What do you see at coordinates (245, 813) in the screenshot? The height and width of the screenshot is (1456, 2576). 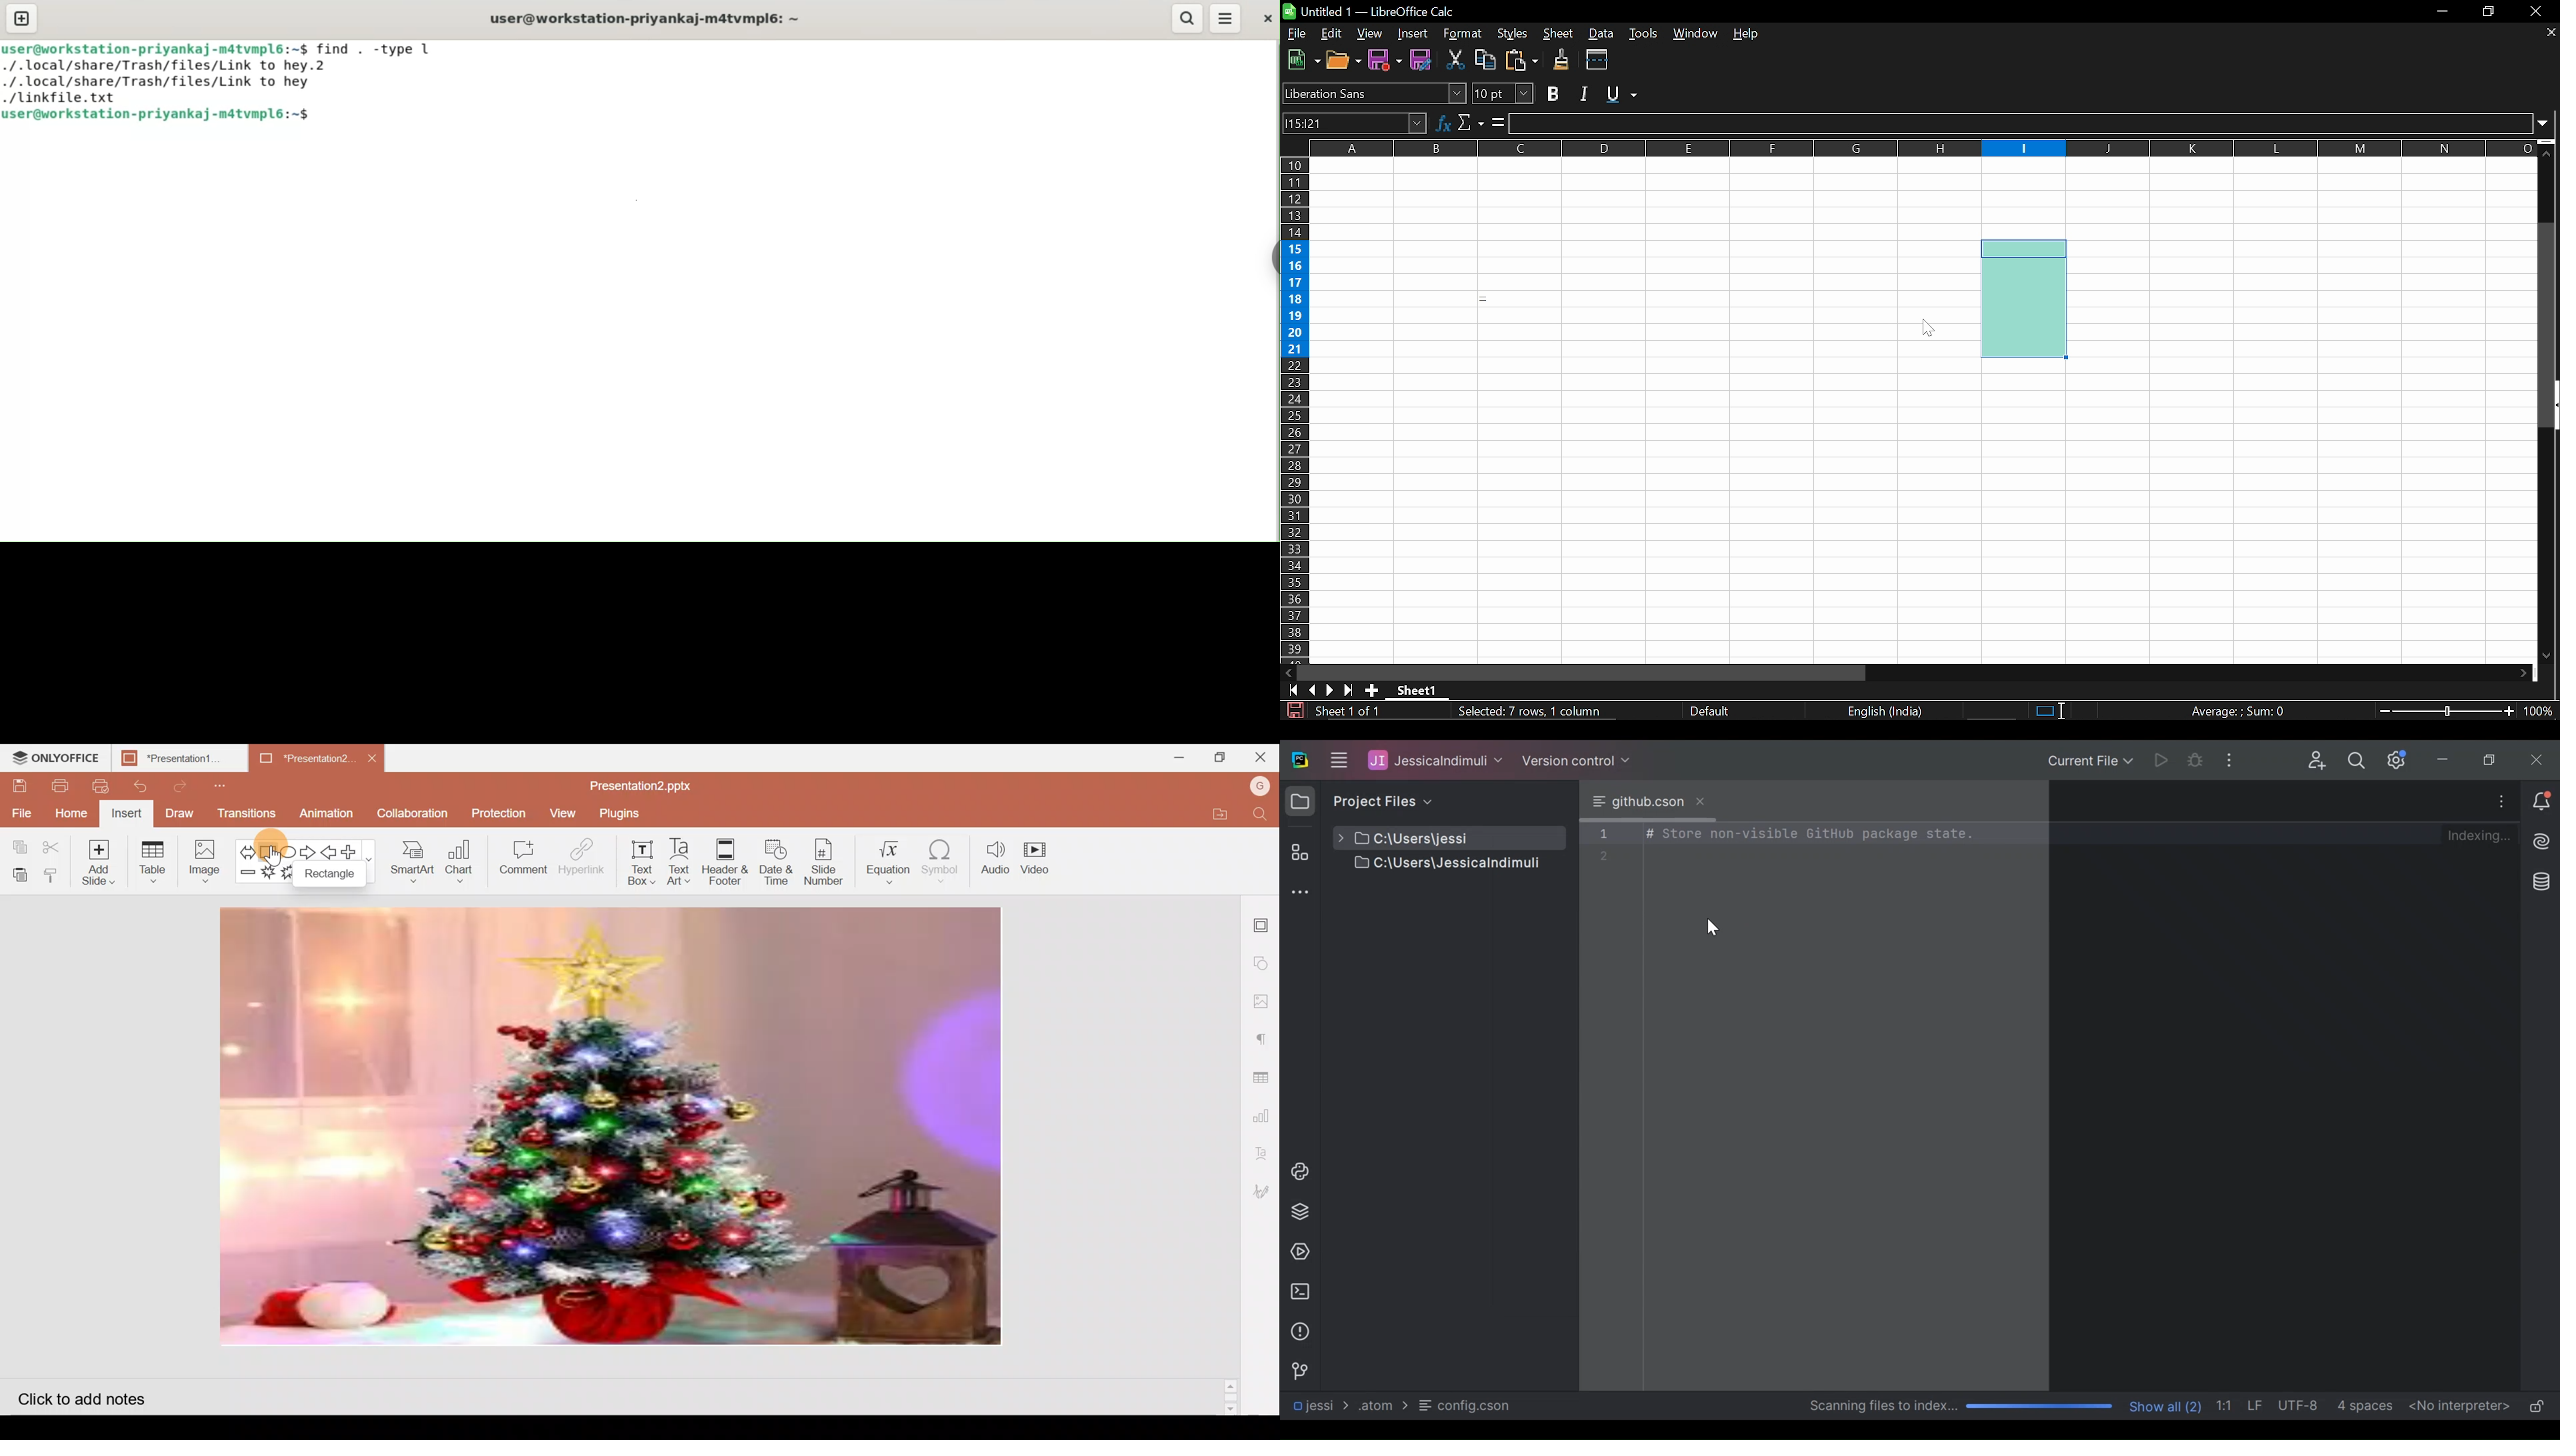 I see `Transitions` at bounding box center [245, 813].